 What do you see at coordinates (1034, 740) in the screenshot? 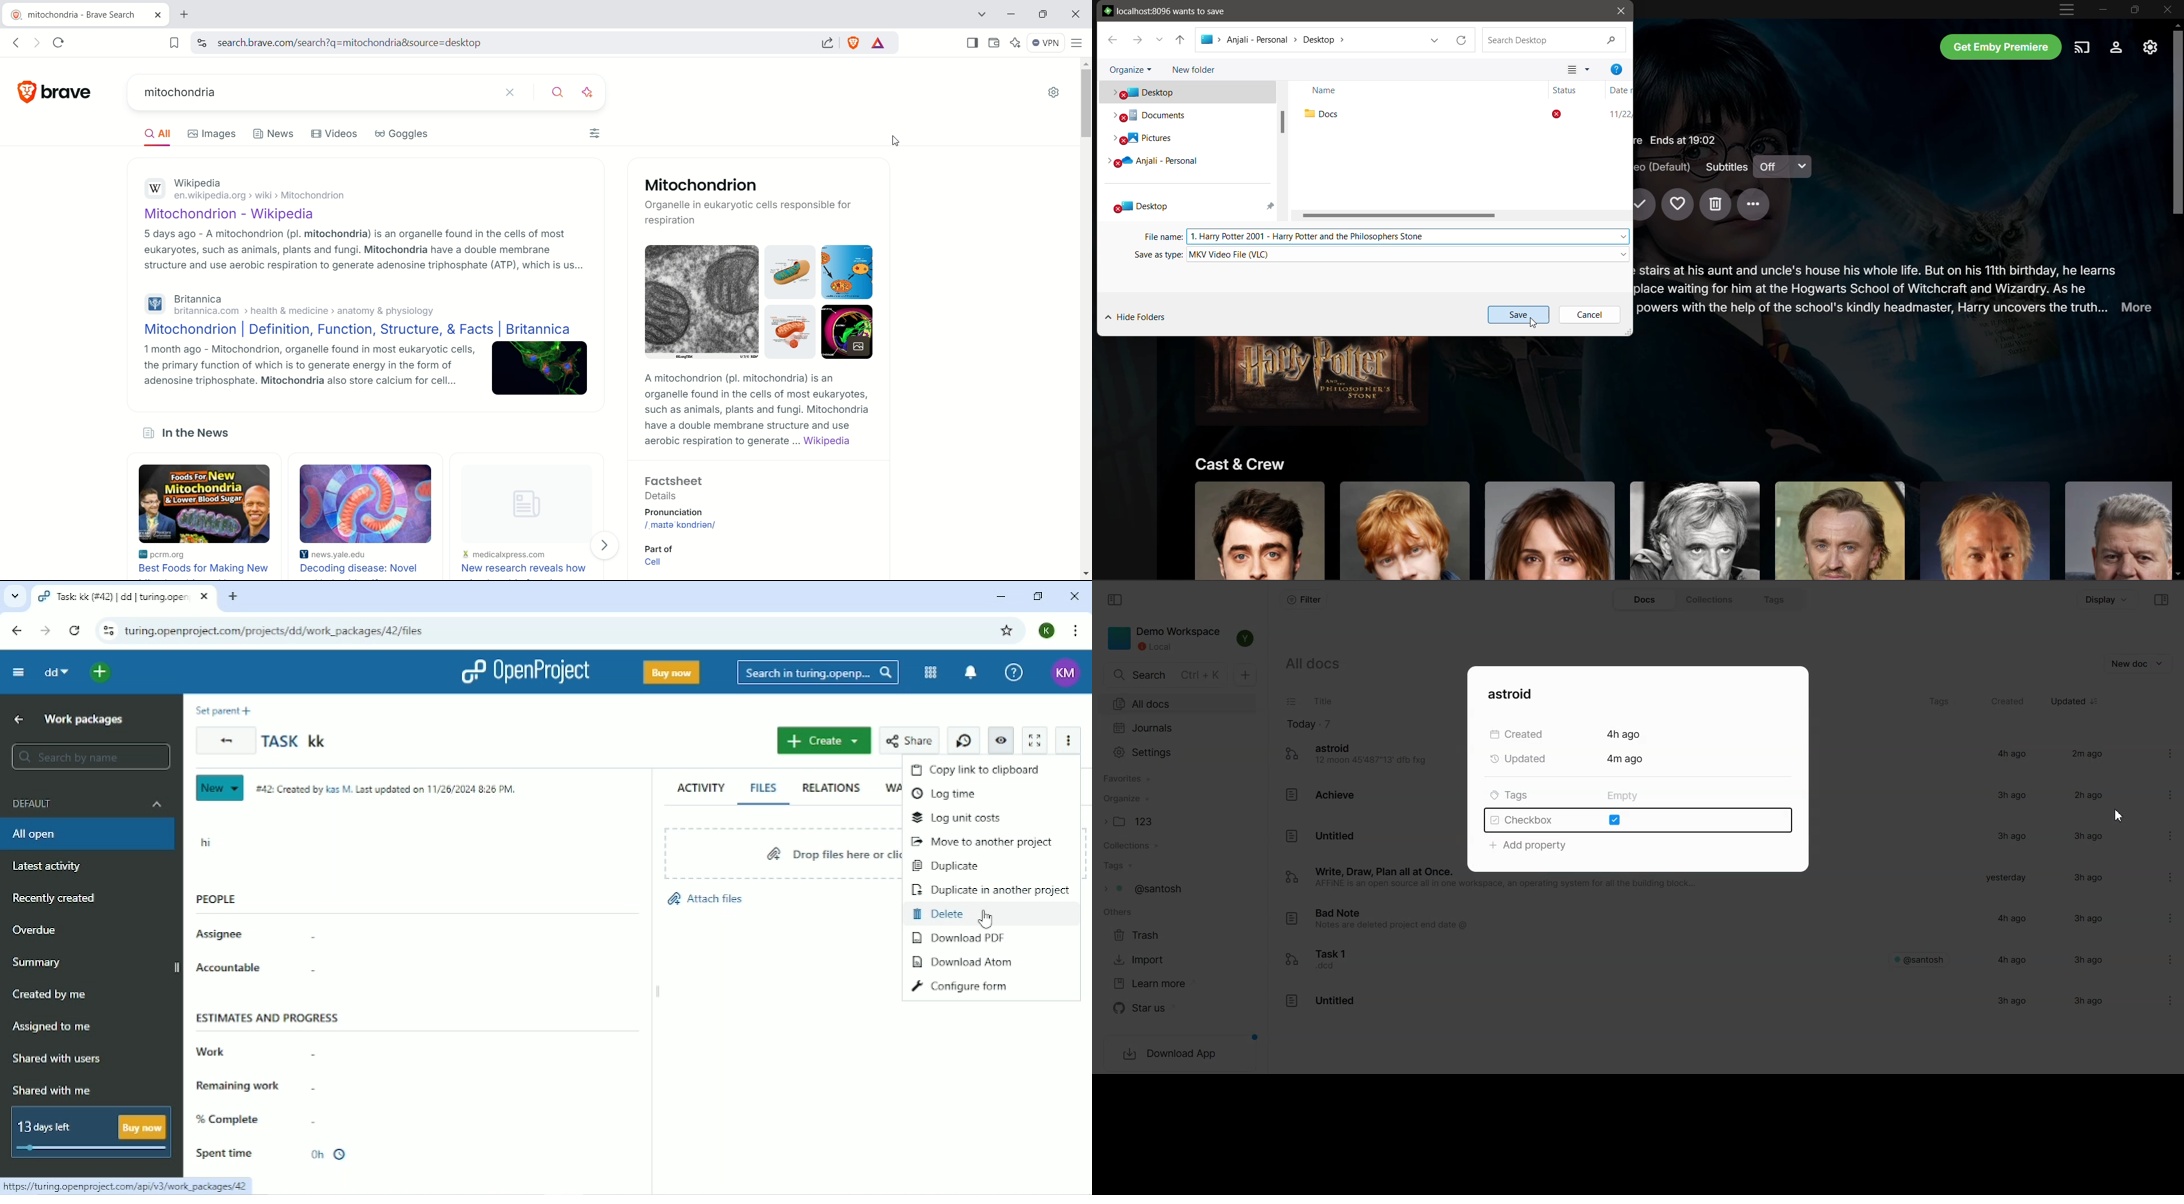
I see `Activate zen mode` at bounding box center [1034, 740].